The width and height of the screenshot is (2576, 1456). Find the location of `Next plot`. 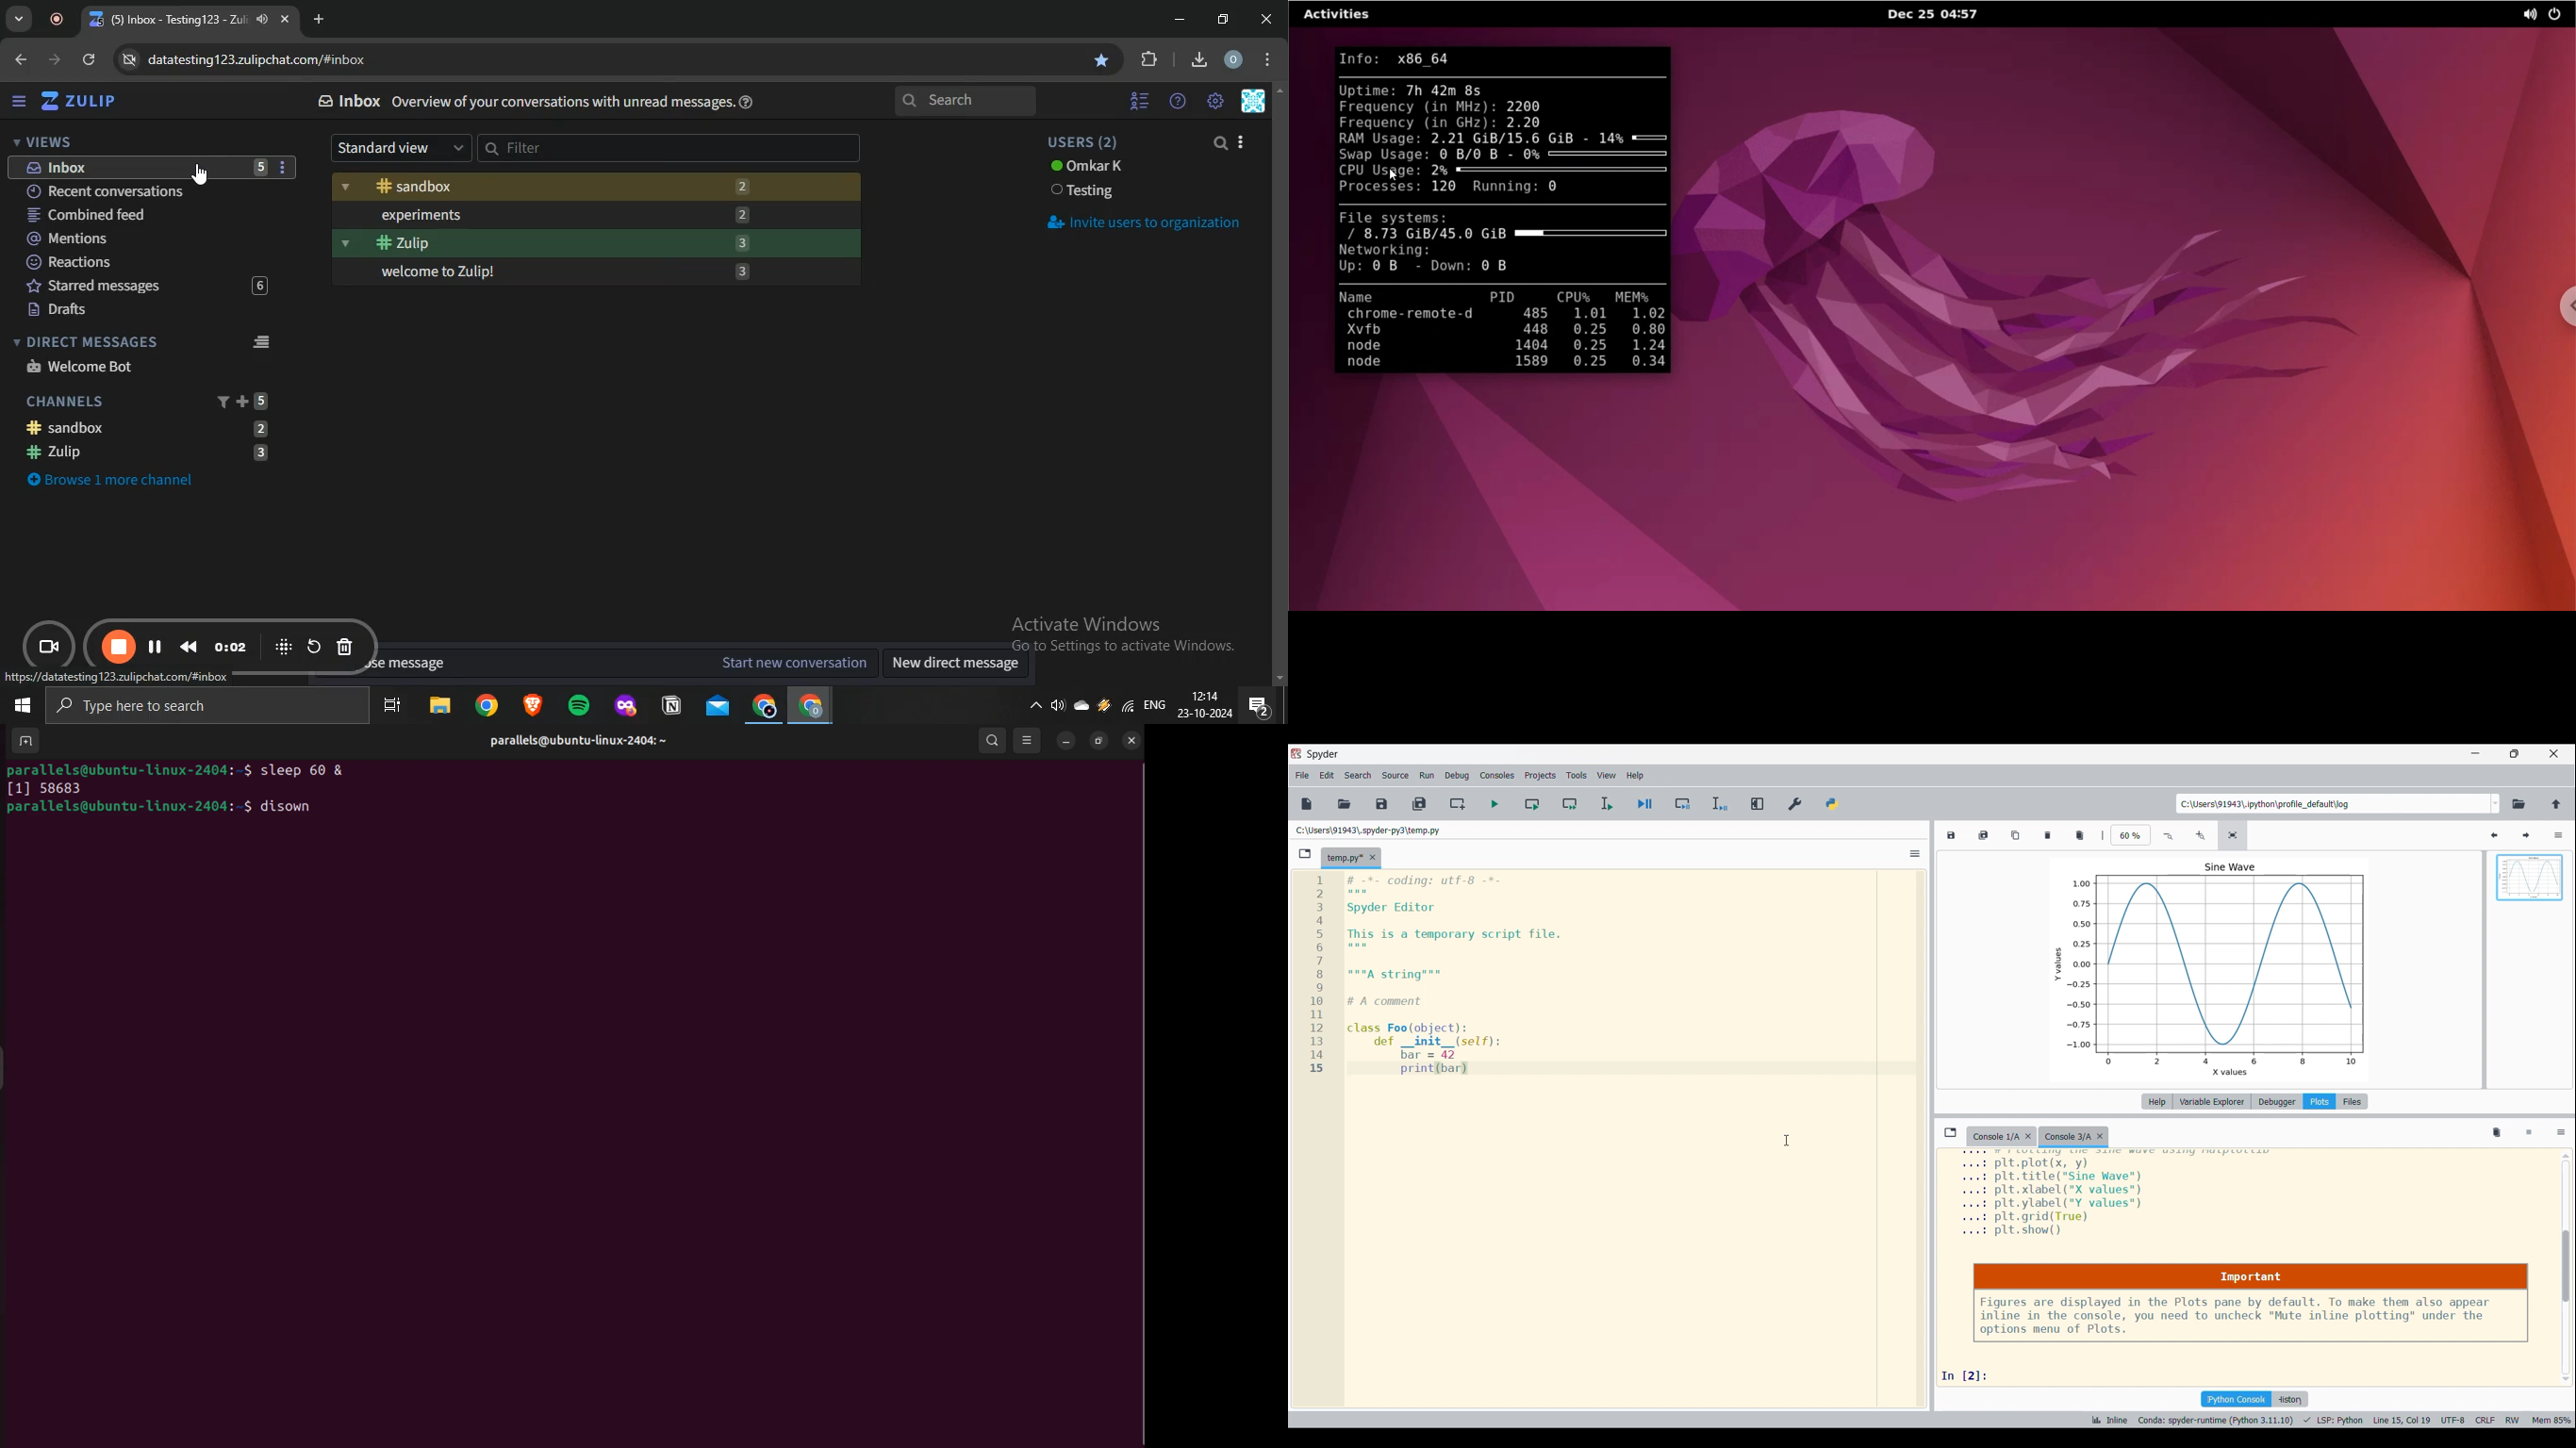

Next plot is located at coordinates (2526, 836).